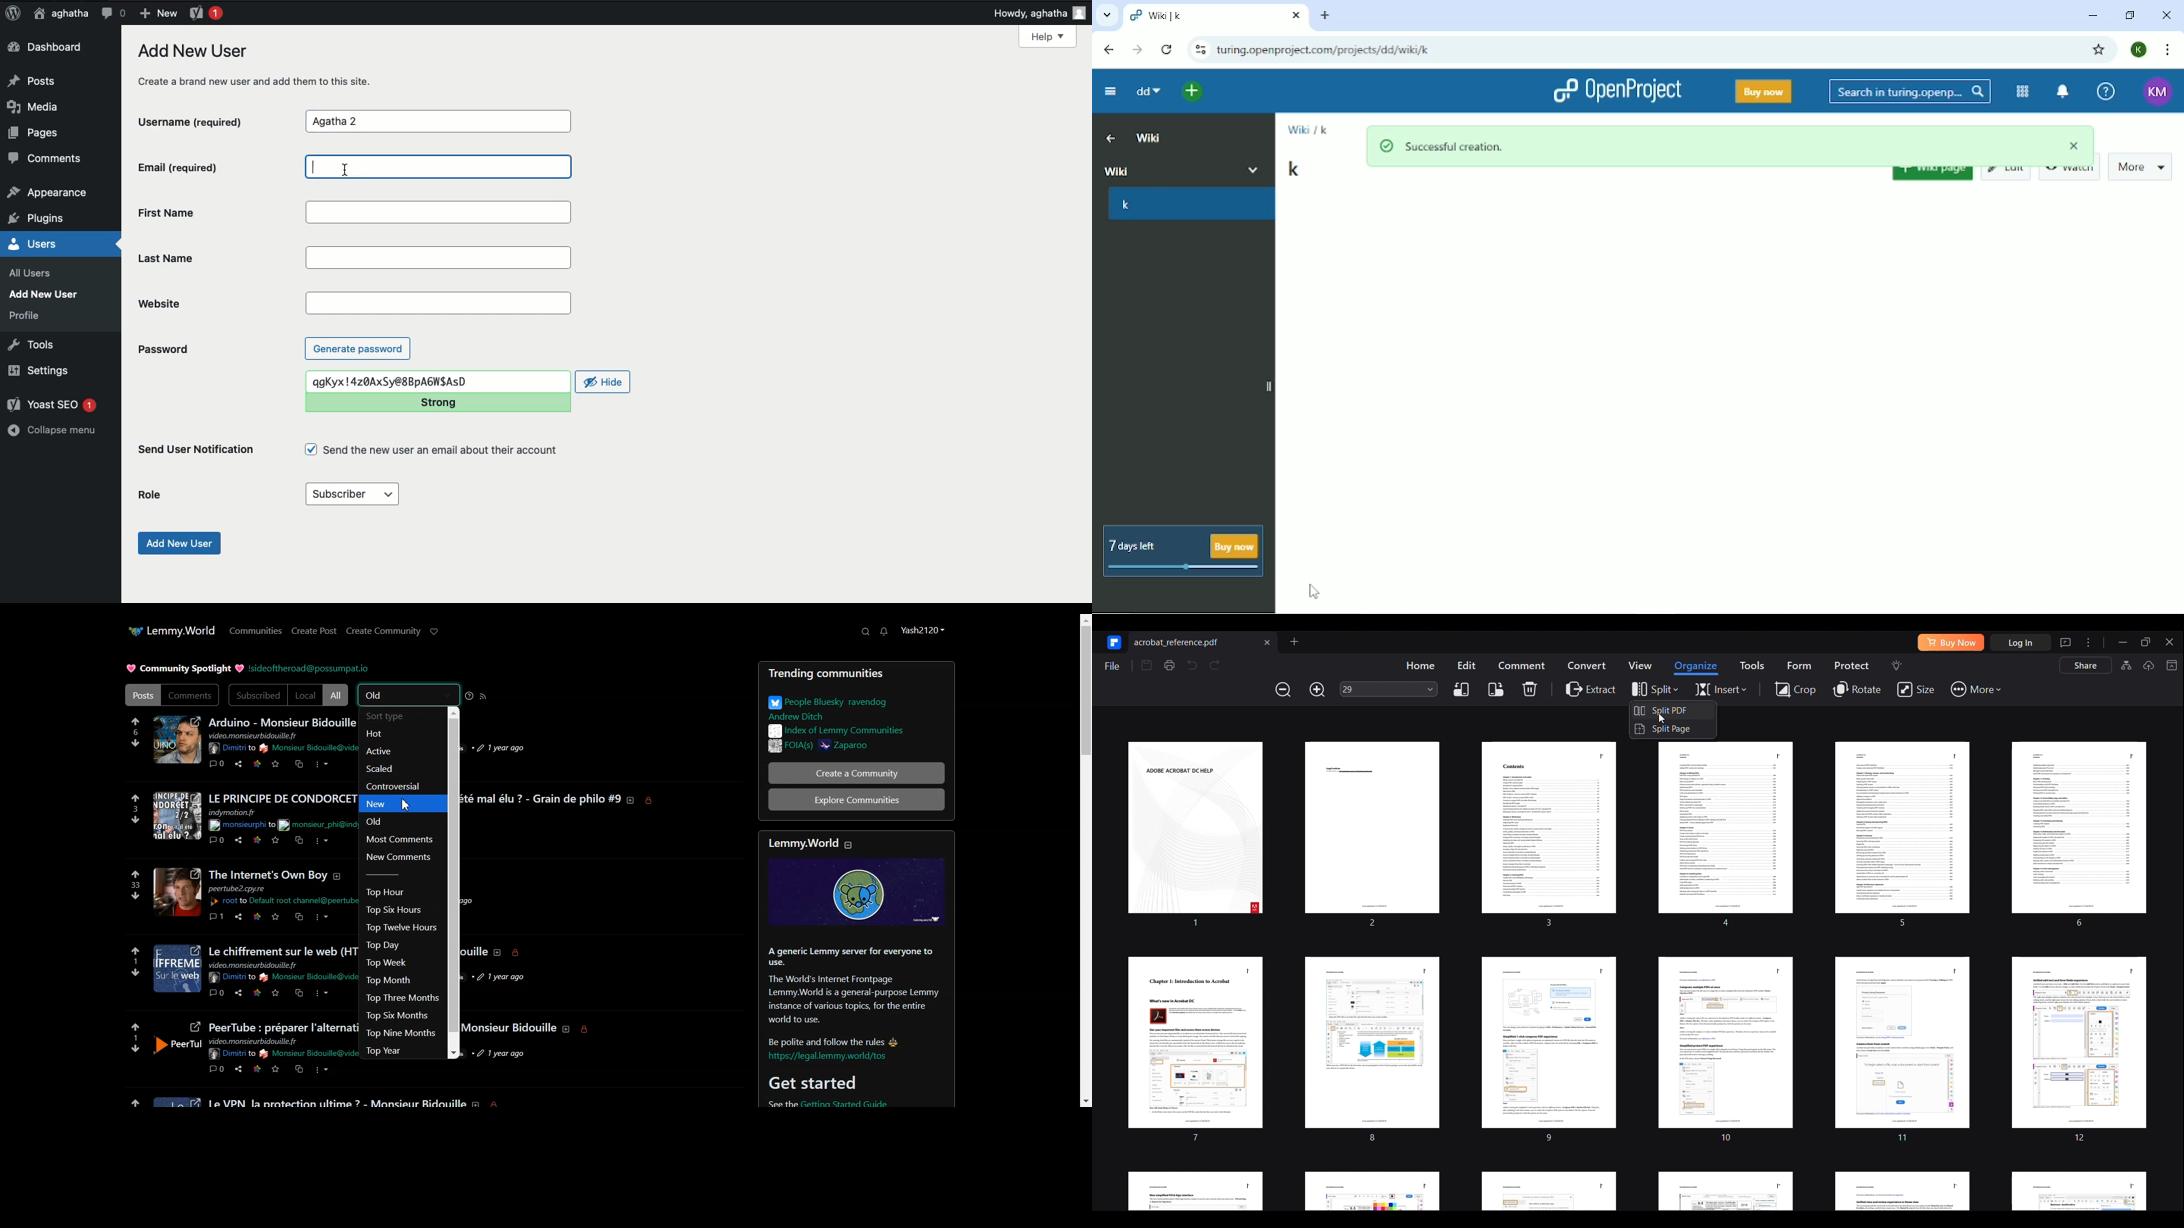 The image size is (2184, 1232). What do you see at coordinates (337, 695) in the screenshot?
I see `All` at bounding box center [337, 695].